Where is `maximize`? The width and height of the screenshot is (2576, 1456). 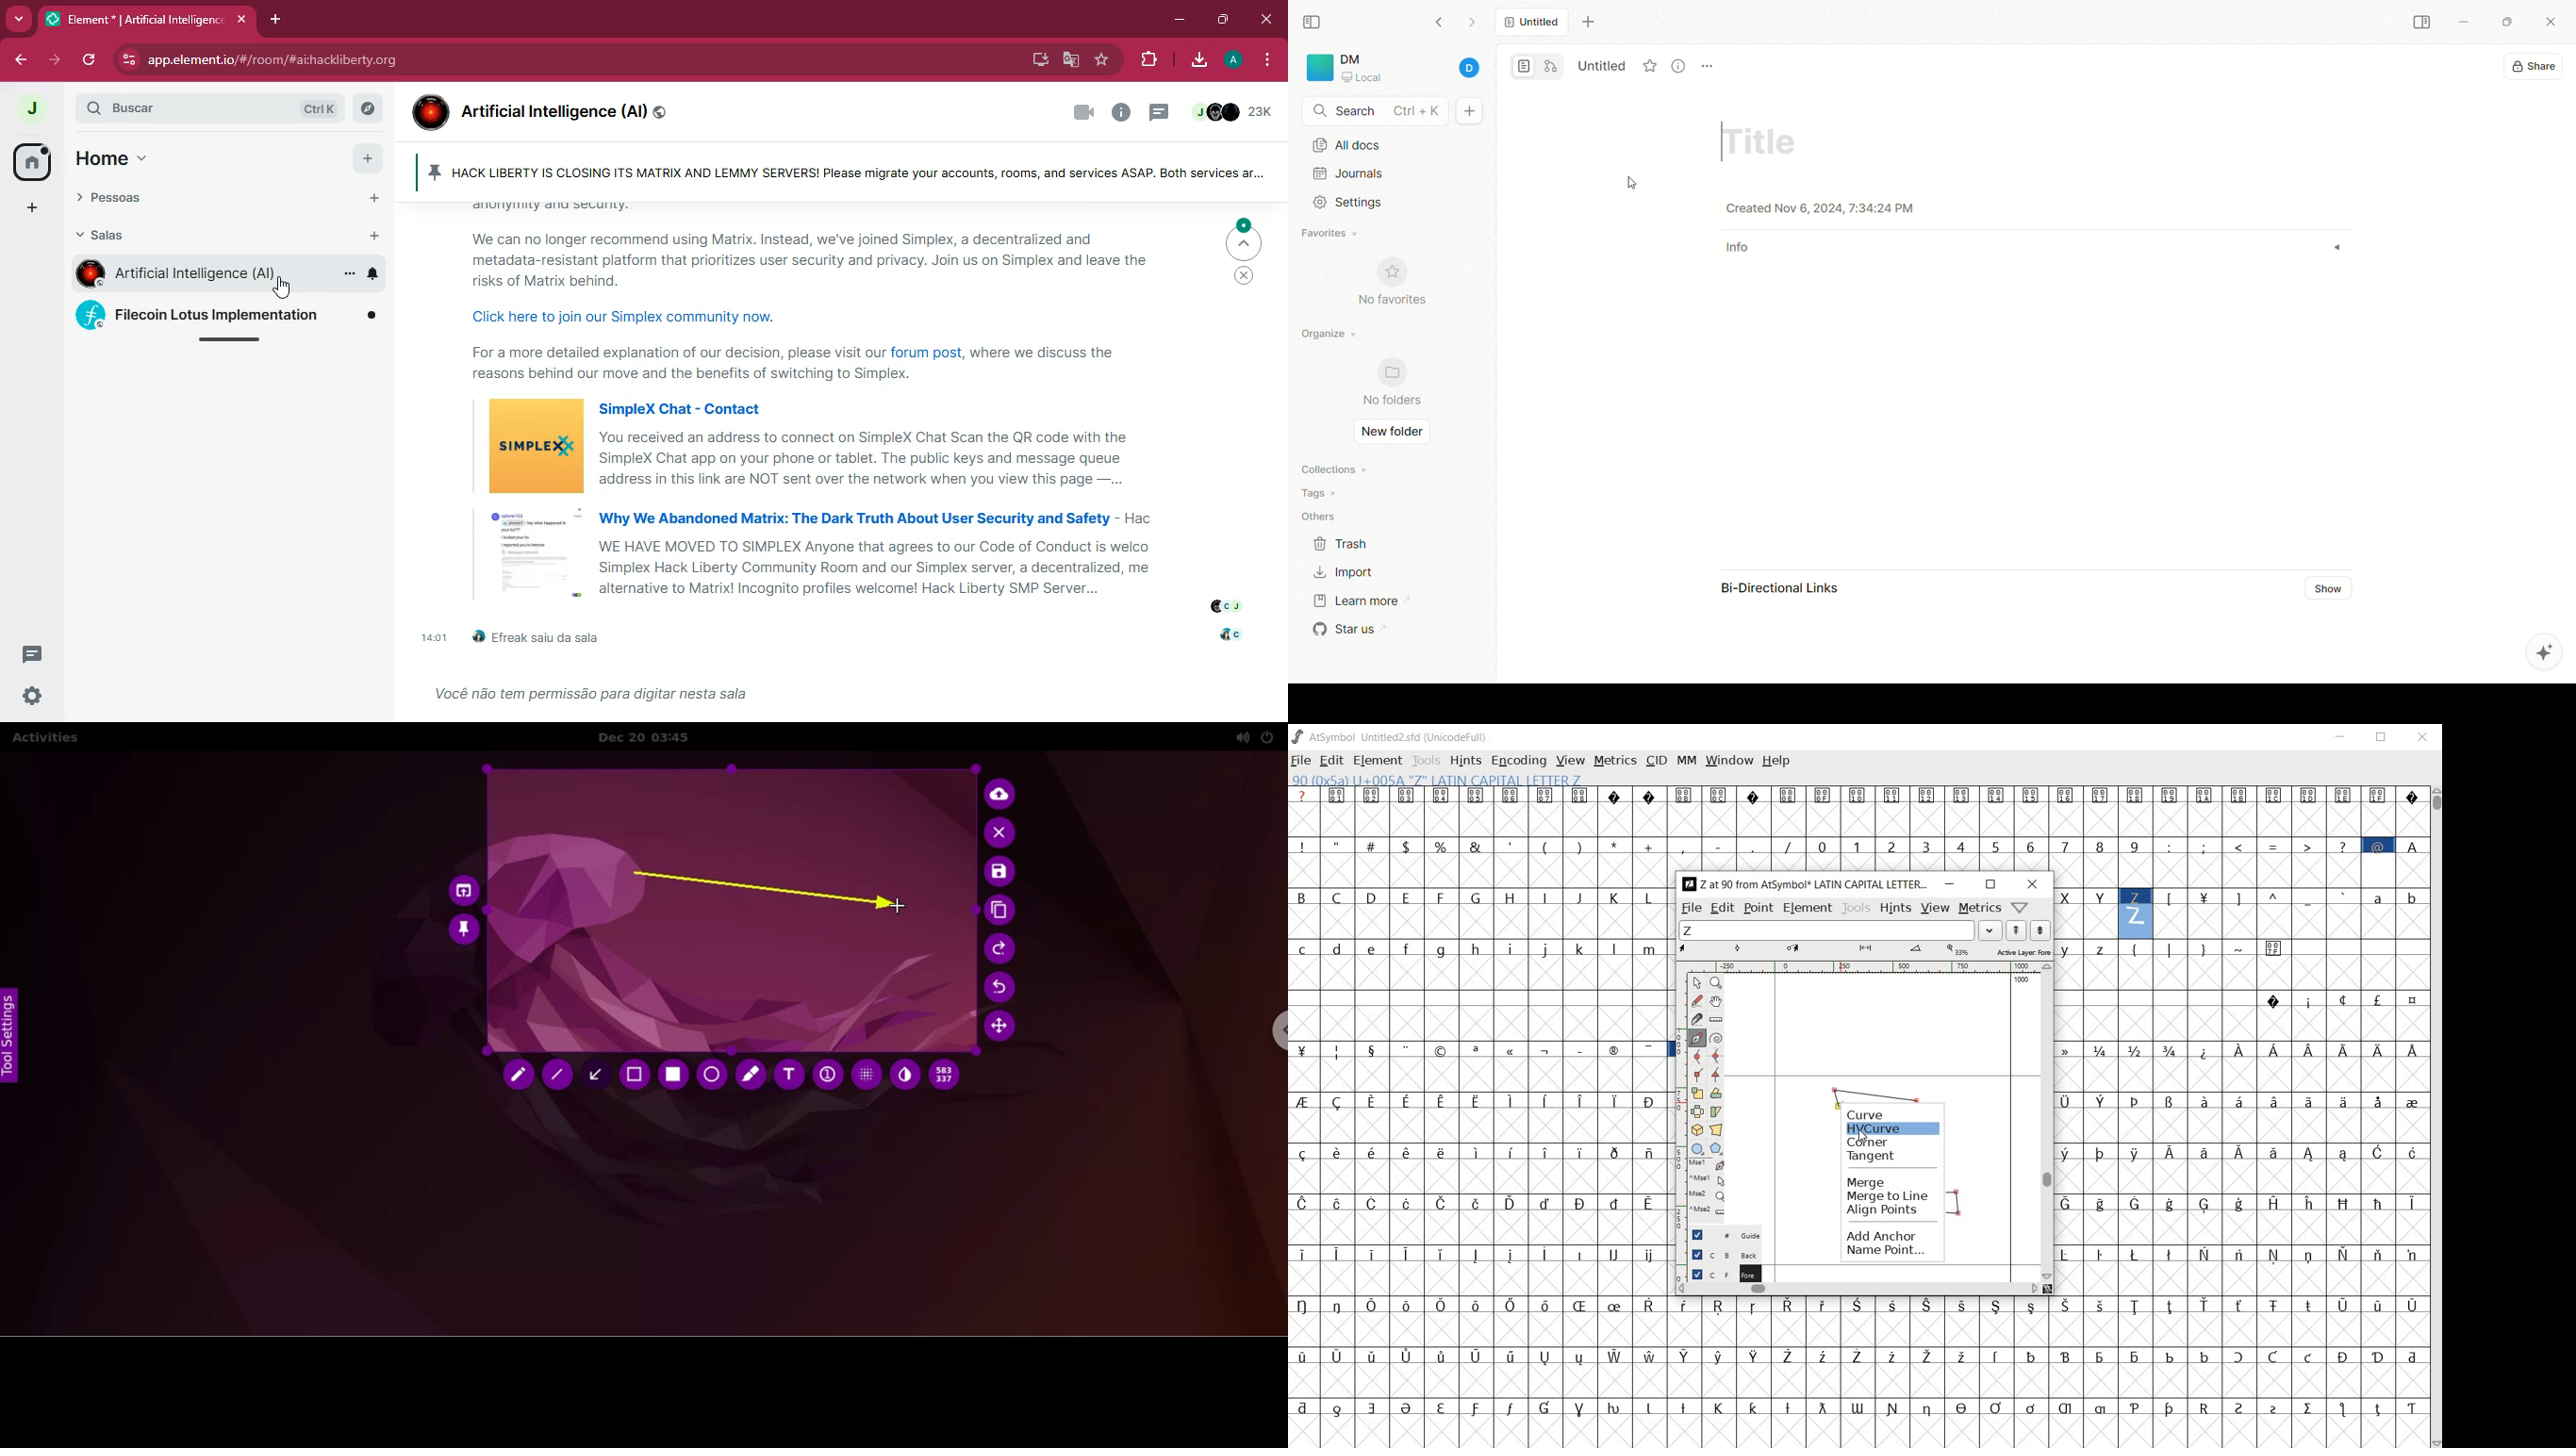
maximize is located at coordinates (1219, 20).